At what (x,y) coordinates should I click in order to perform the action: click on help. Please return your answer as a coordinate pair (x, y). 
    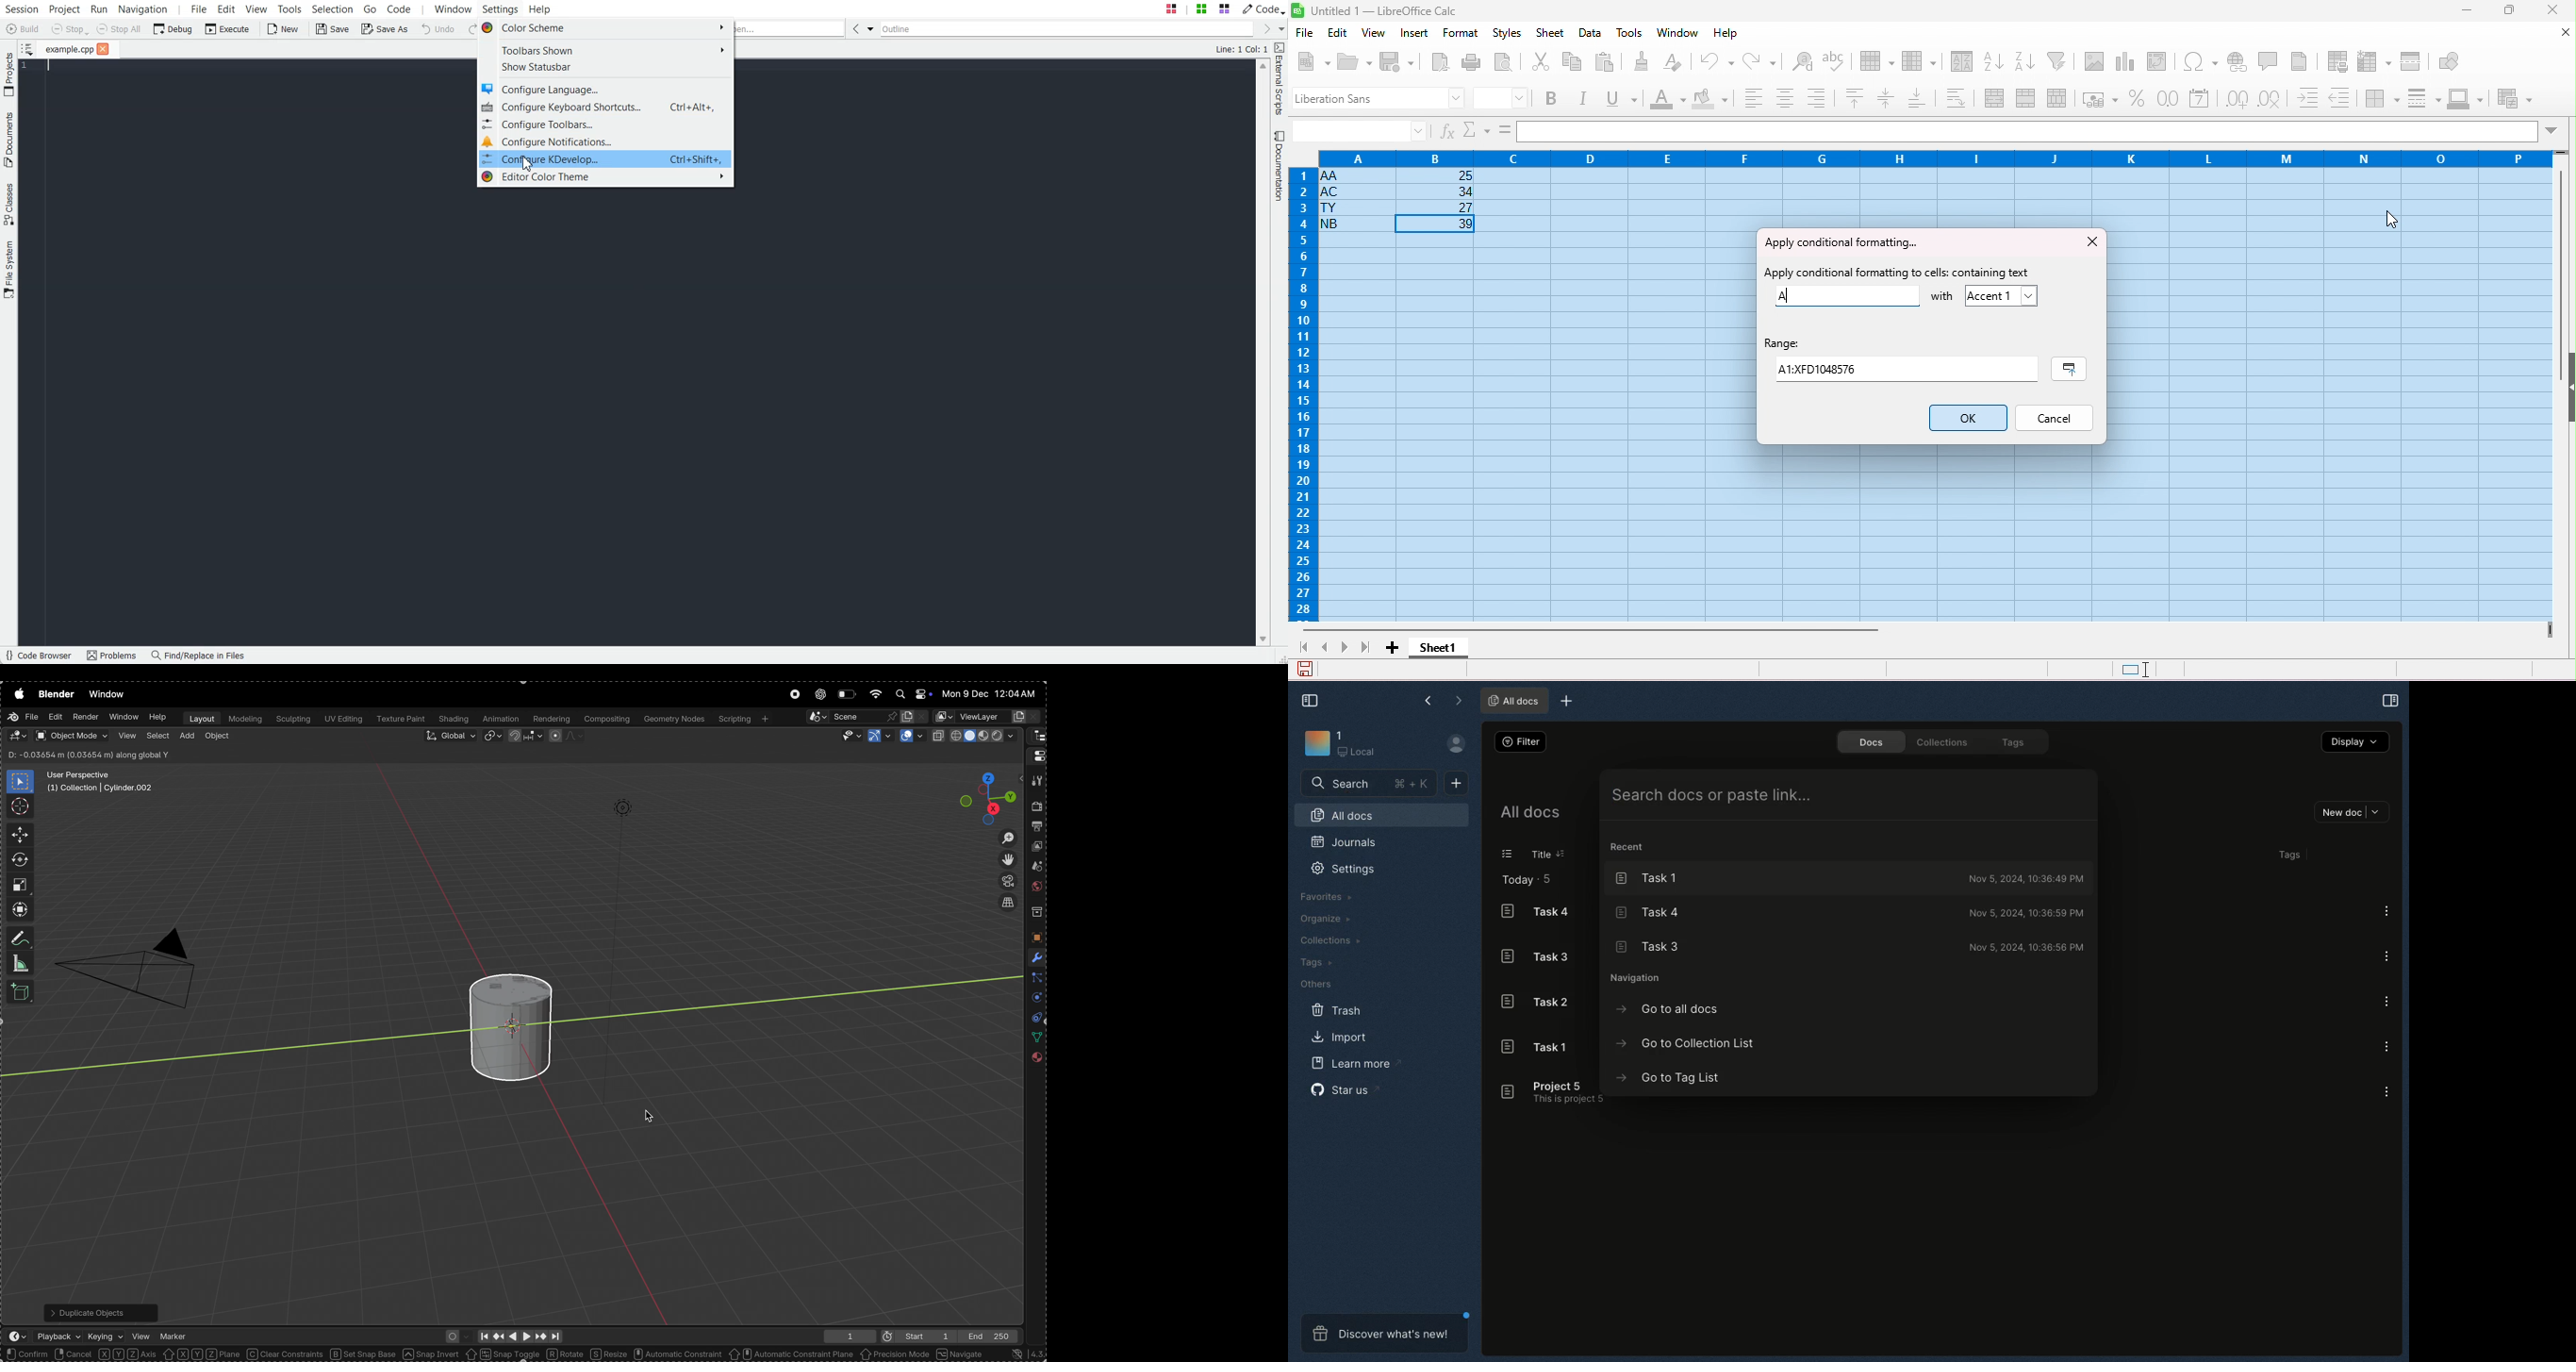
    Looking at the image, I should click on (158, 717).